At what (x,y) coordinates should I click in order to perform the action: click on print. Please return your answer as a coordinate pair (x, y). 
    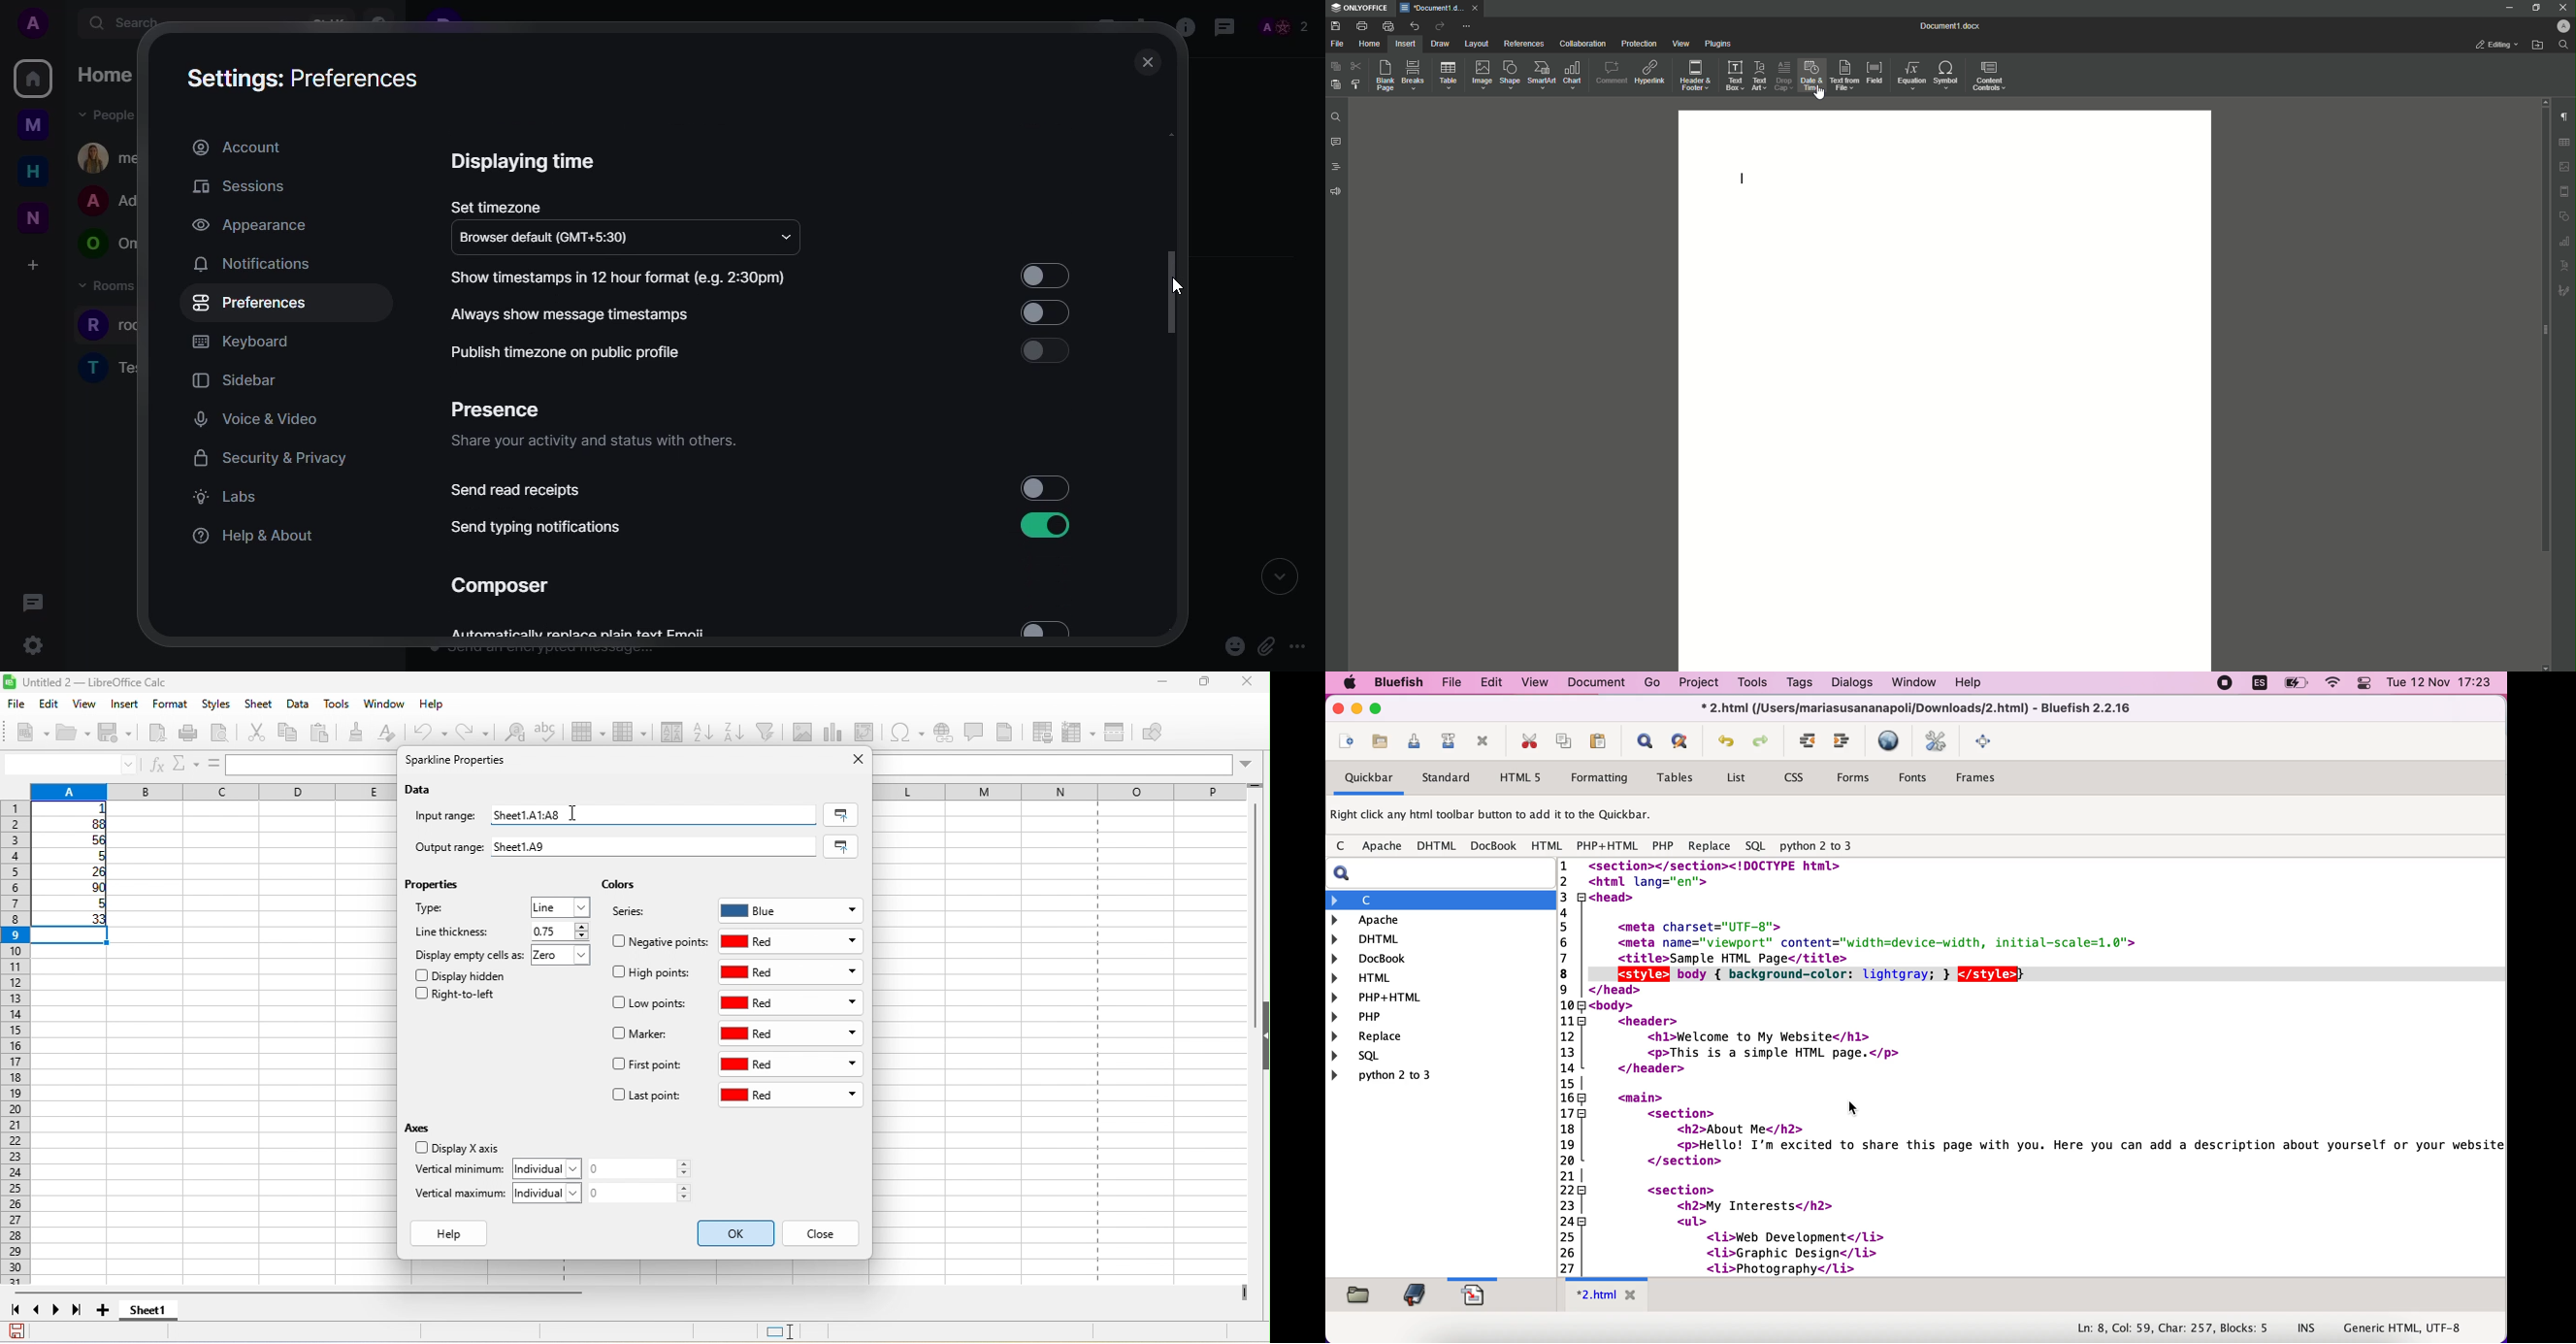
    Looking at the image, I should click on (192, 733).